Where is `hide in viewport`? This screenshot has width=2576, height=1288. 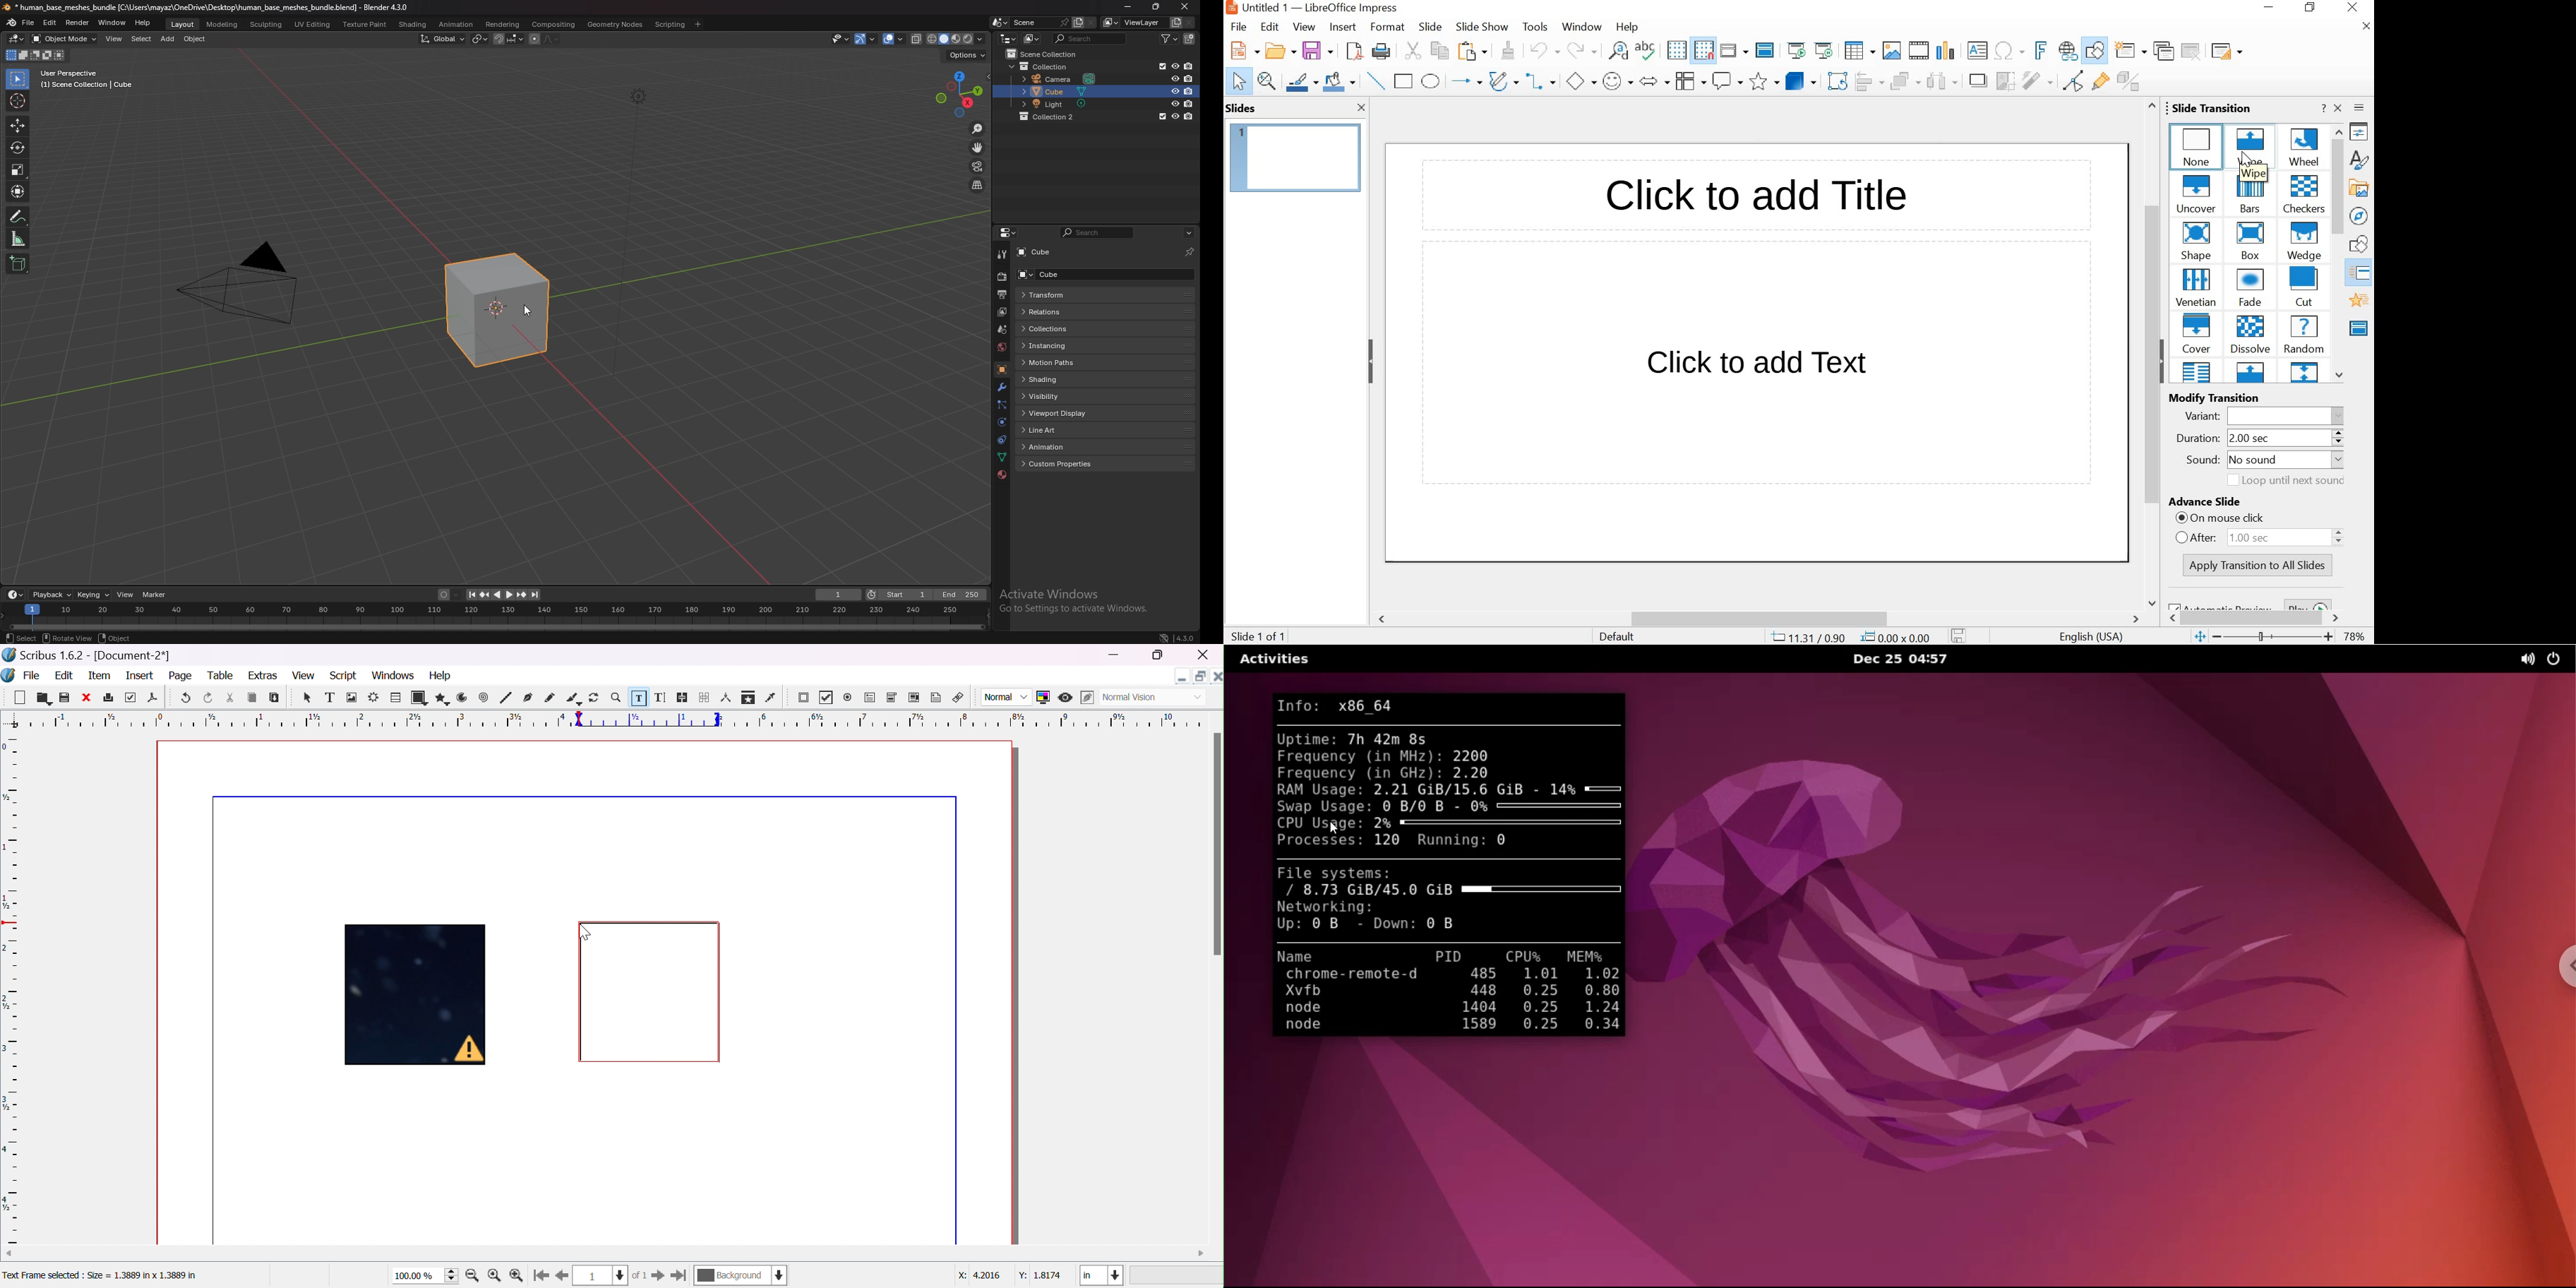 hide in viewport is located at coordinates (1175, 66).